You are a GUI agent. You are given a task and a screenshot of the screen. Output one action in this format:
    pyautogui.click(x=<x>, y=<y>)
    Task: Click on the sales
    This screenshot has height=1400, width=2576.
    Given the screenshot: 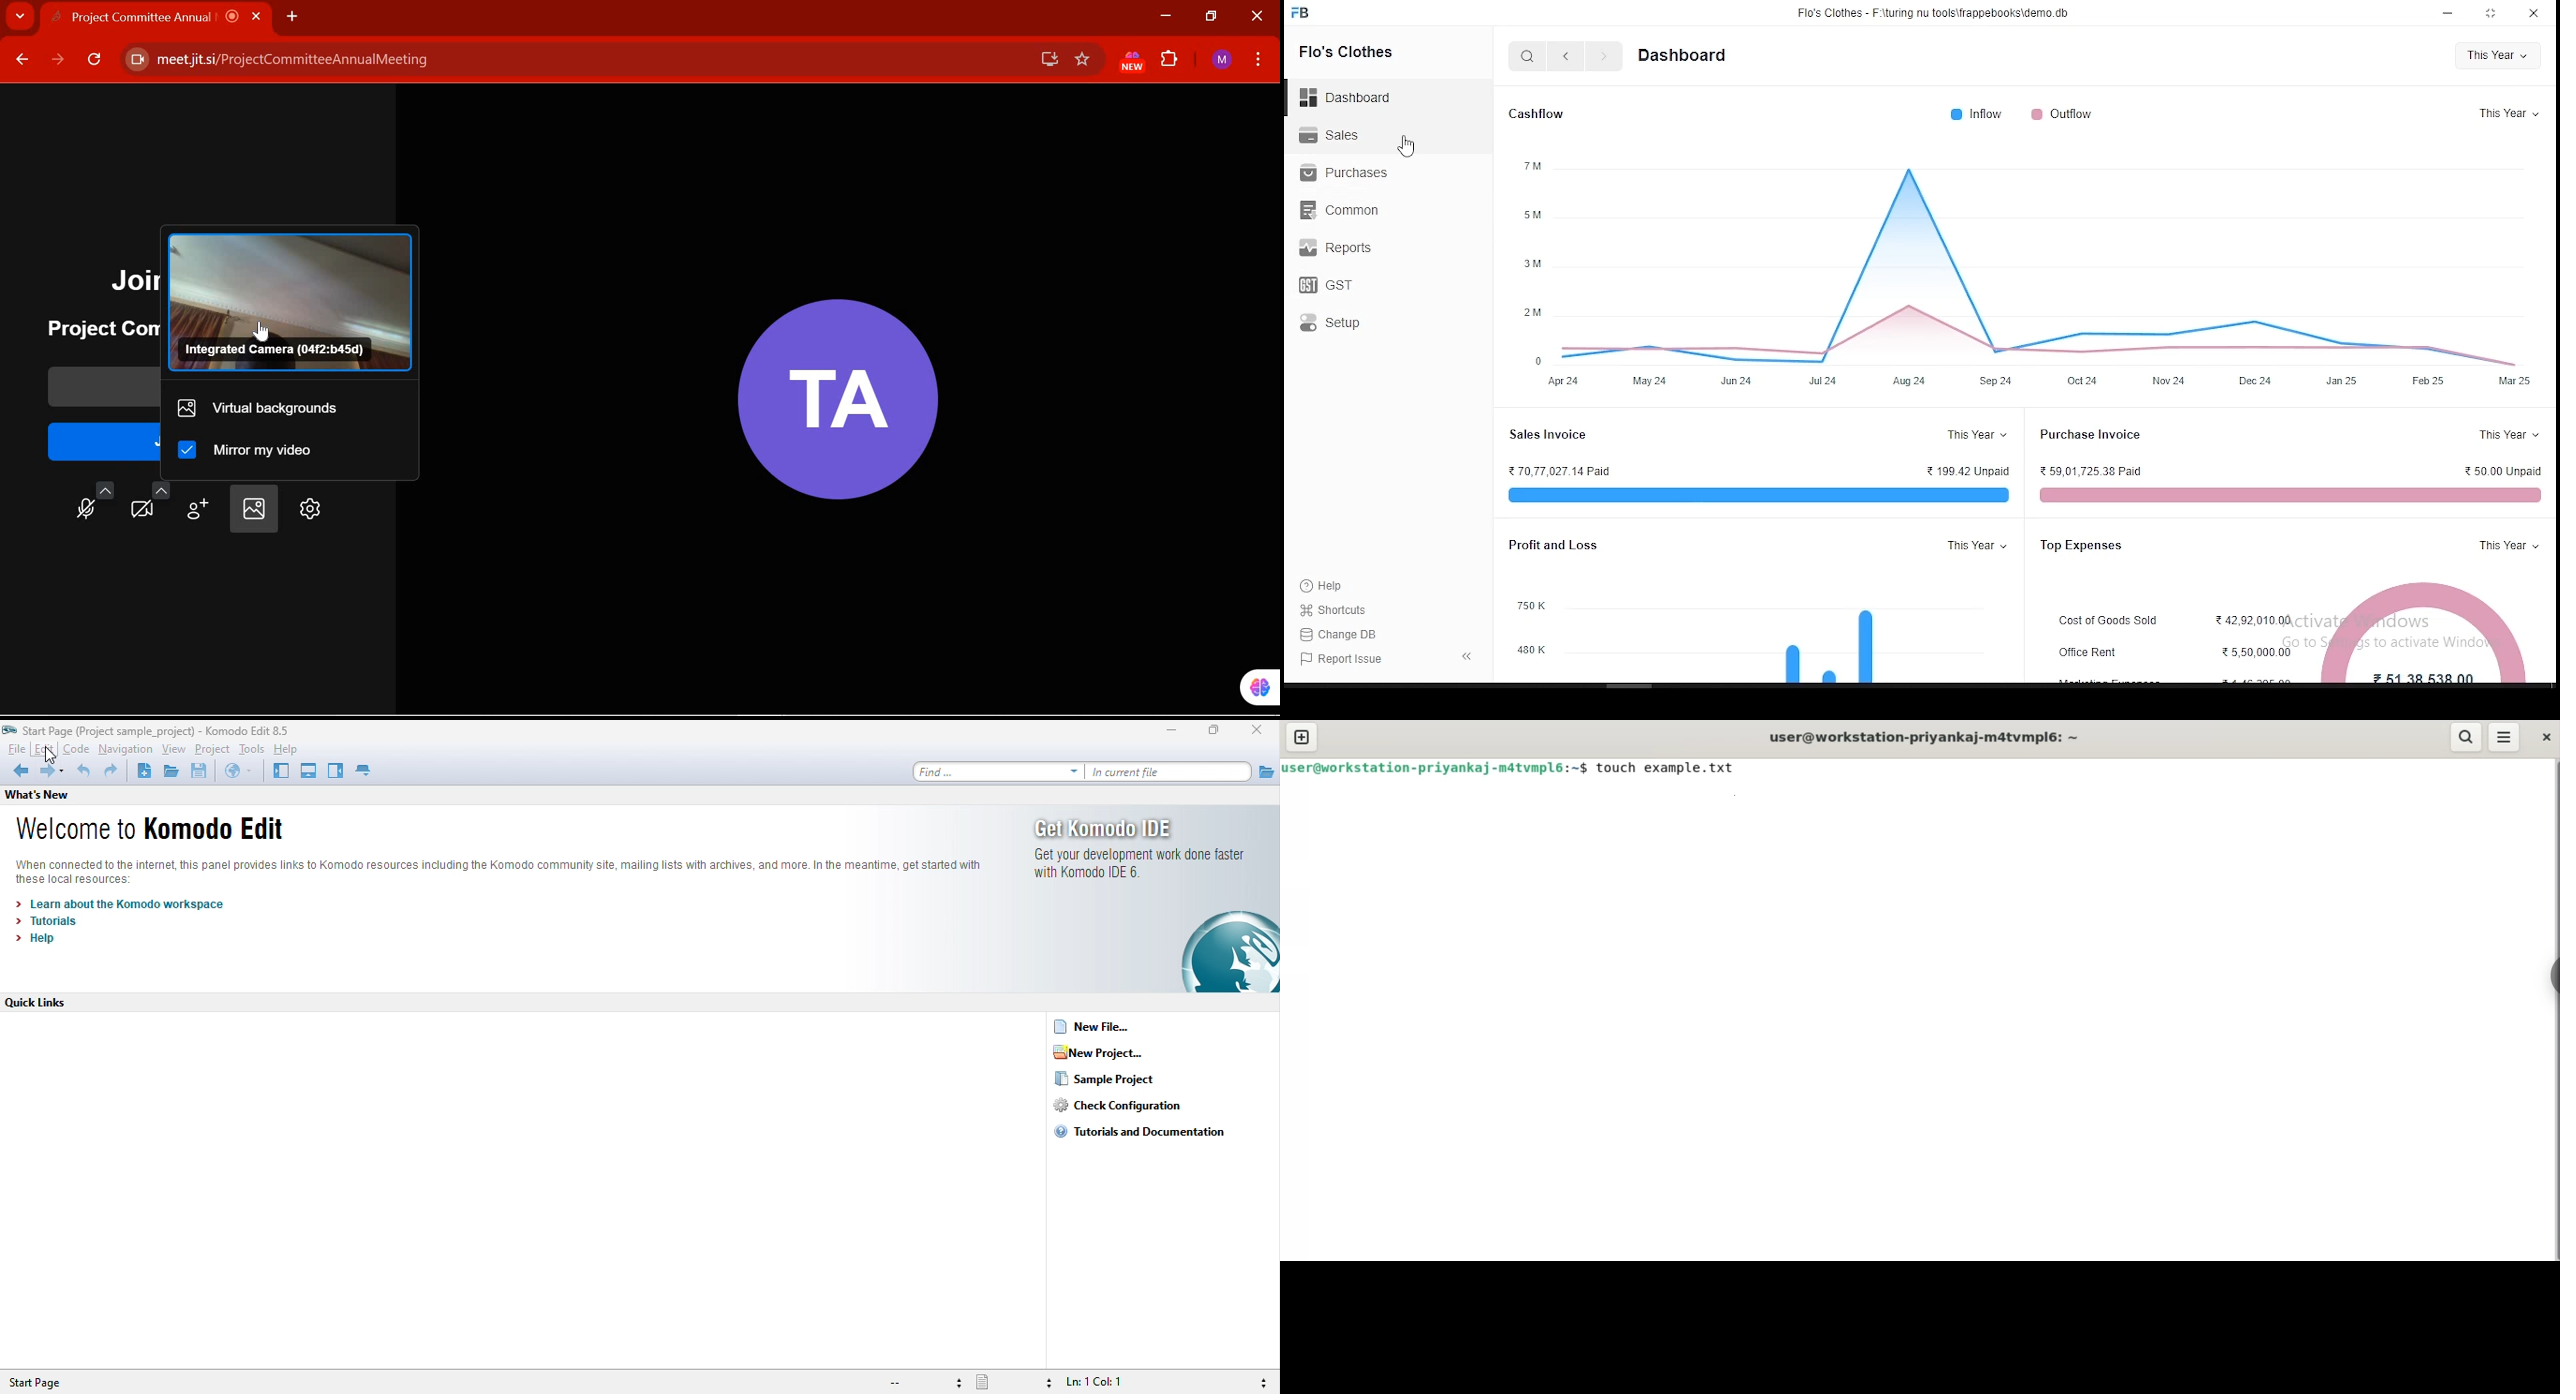 What is the action you would take?
    pyautogui.click(x=1344, y=135)
    